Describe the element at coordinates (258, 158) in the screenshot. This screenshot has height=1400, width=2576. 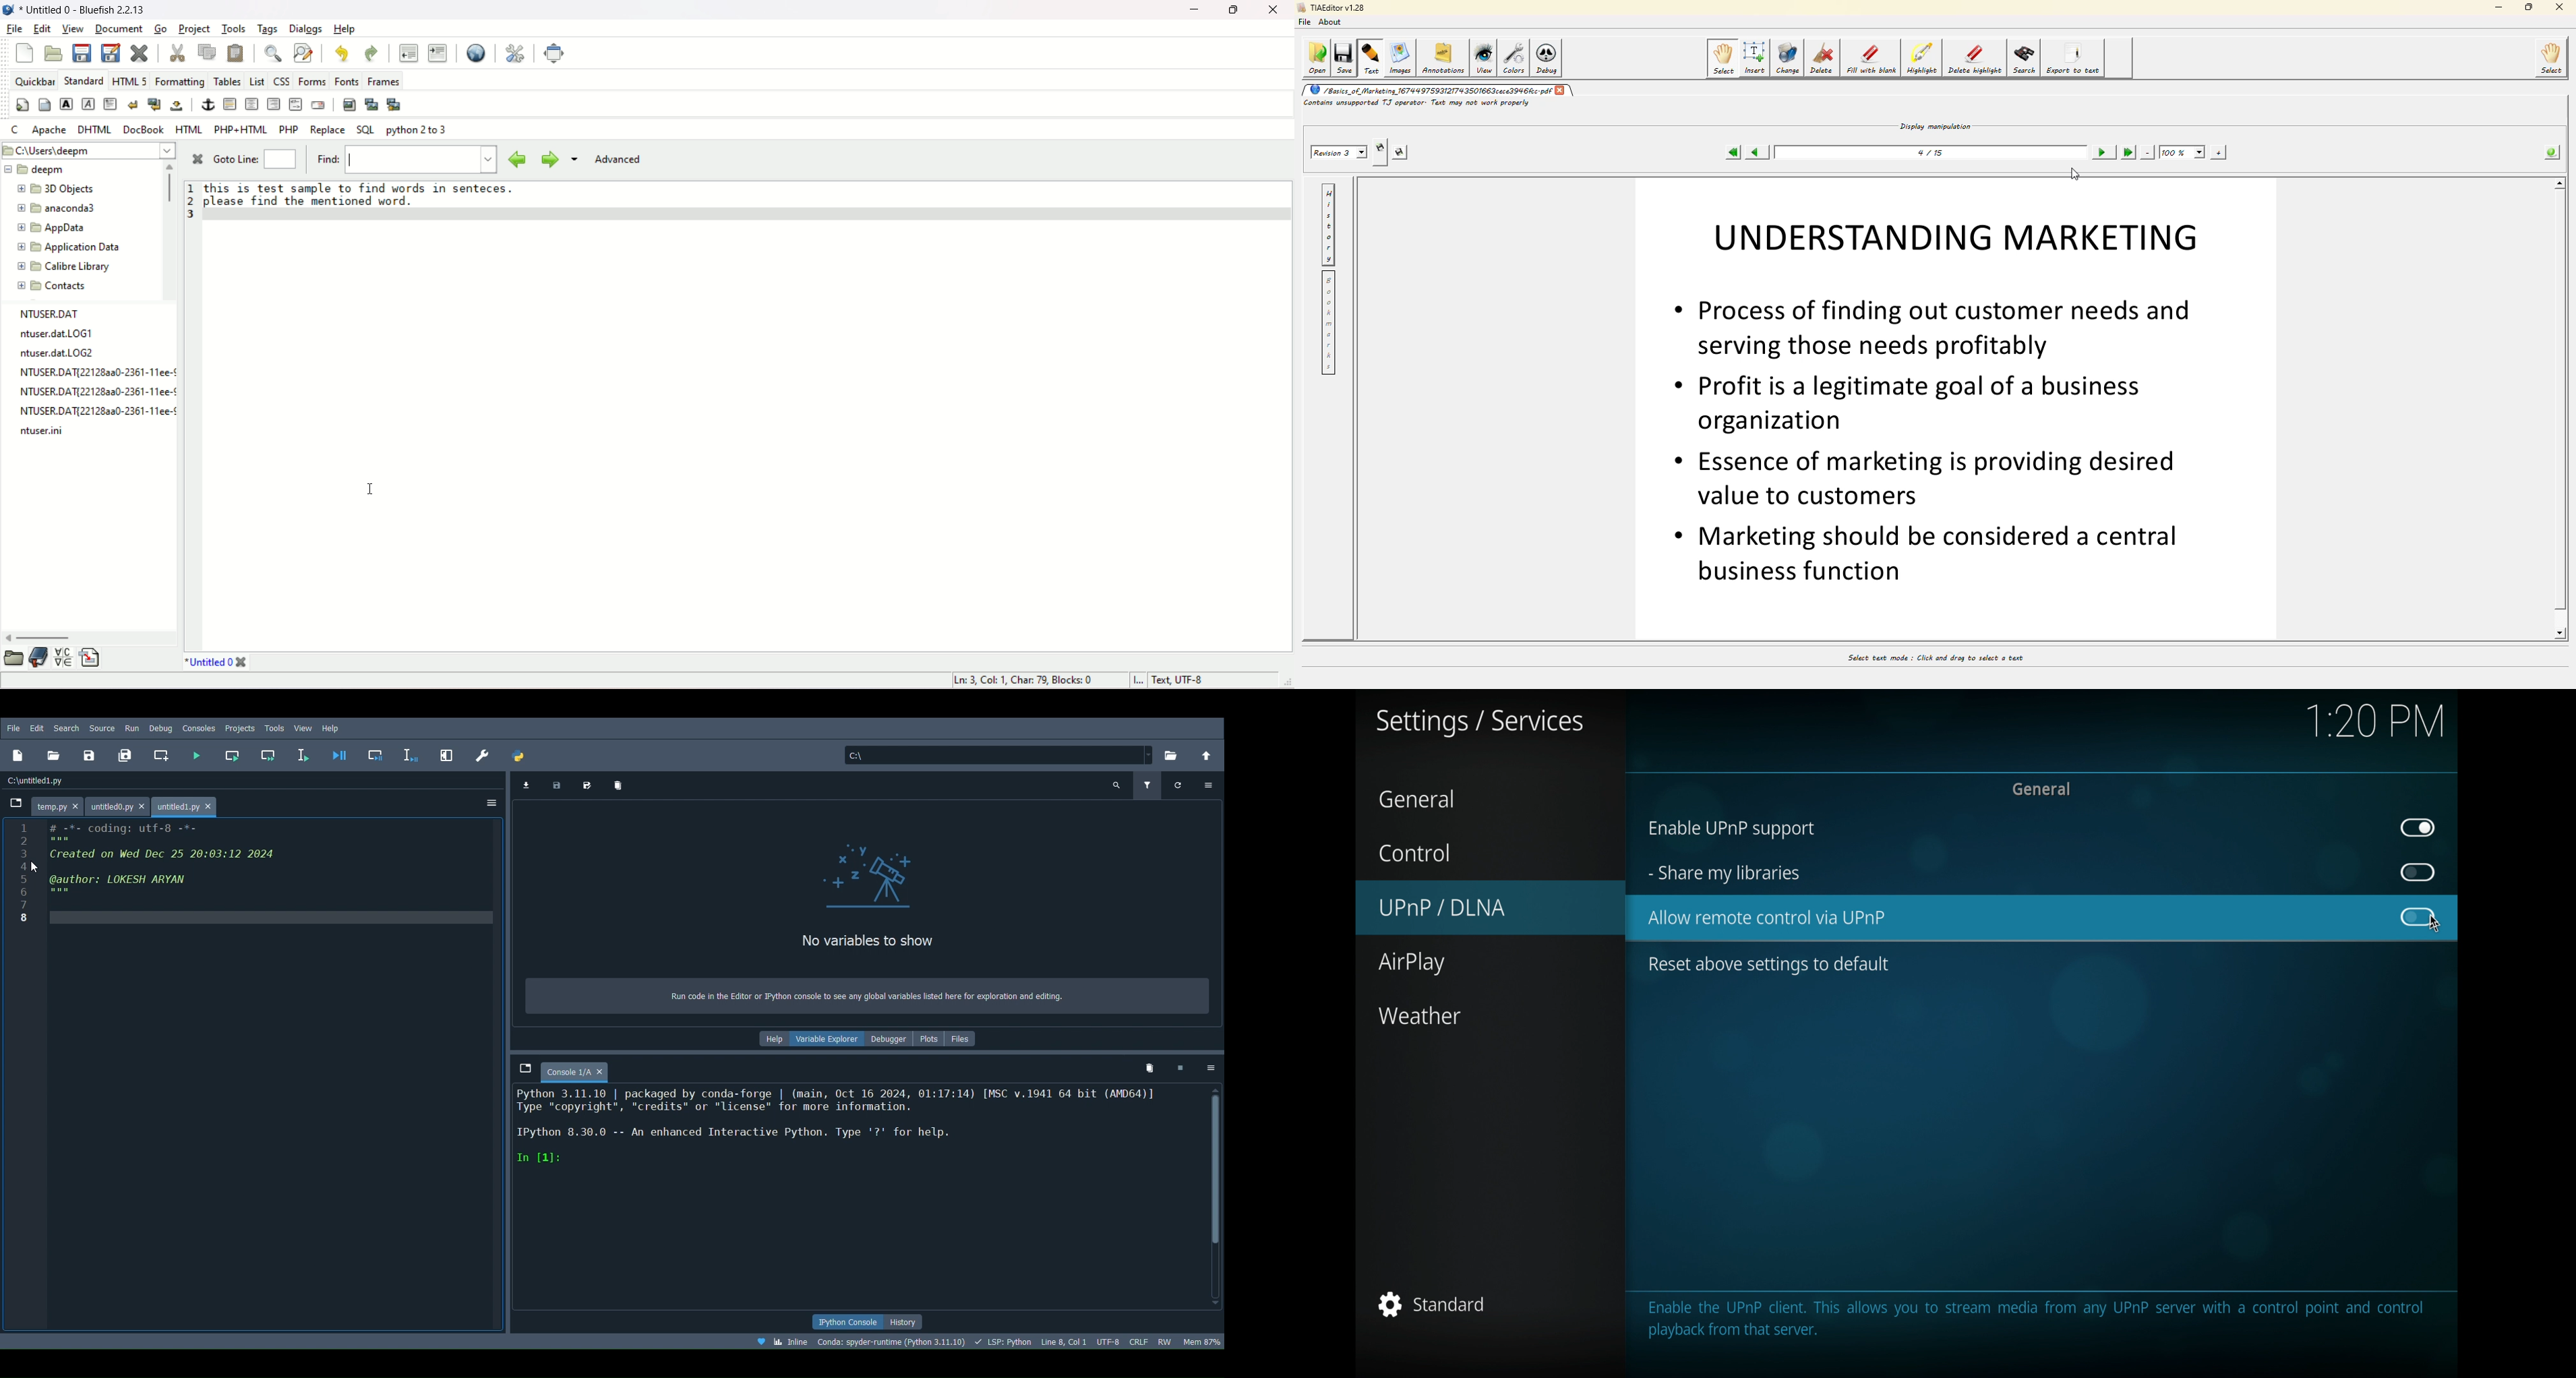
I see `goto line:` at that location.